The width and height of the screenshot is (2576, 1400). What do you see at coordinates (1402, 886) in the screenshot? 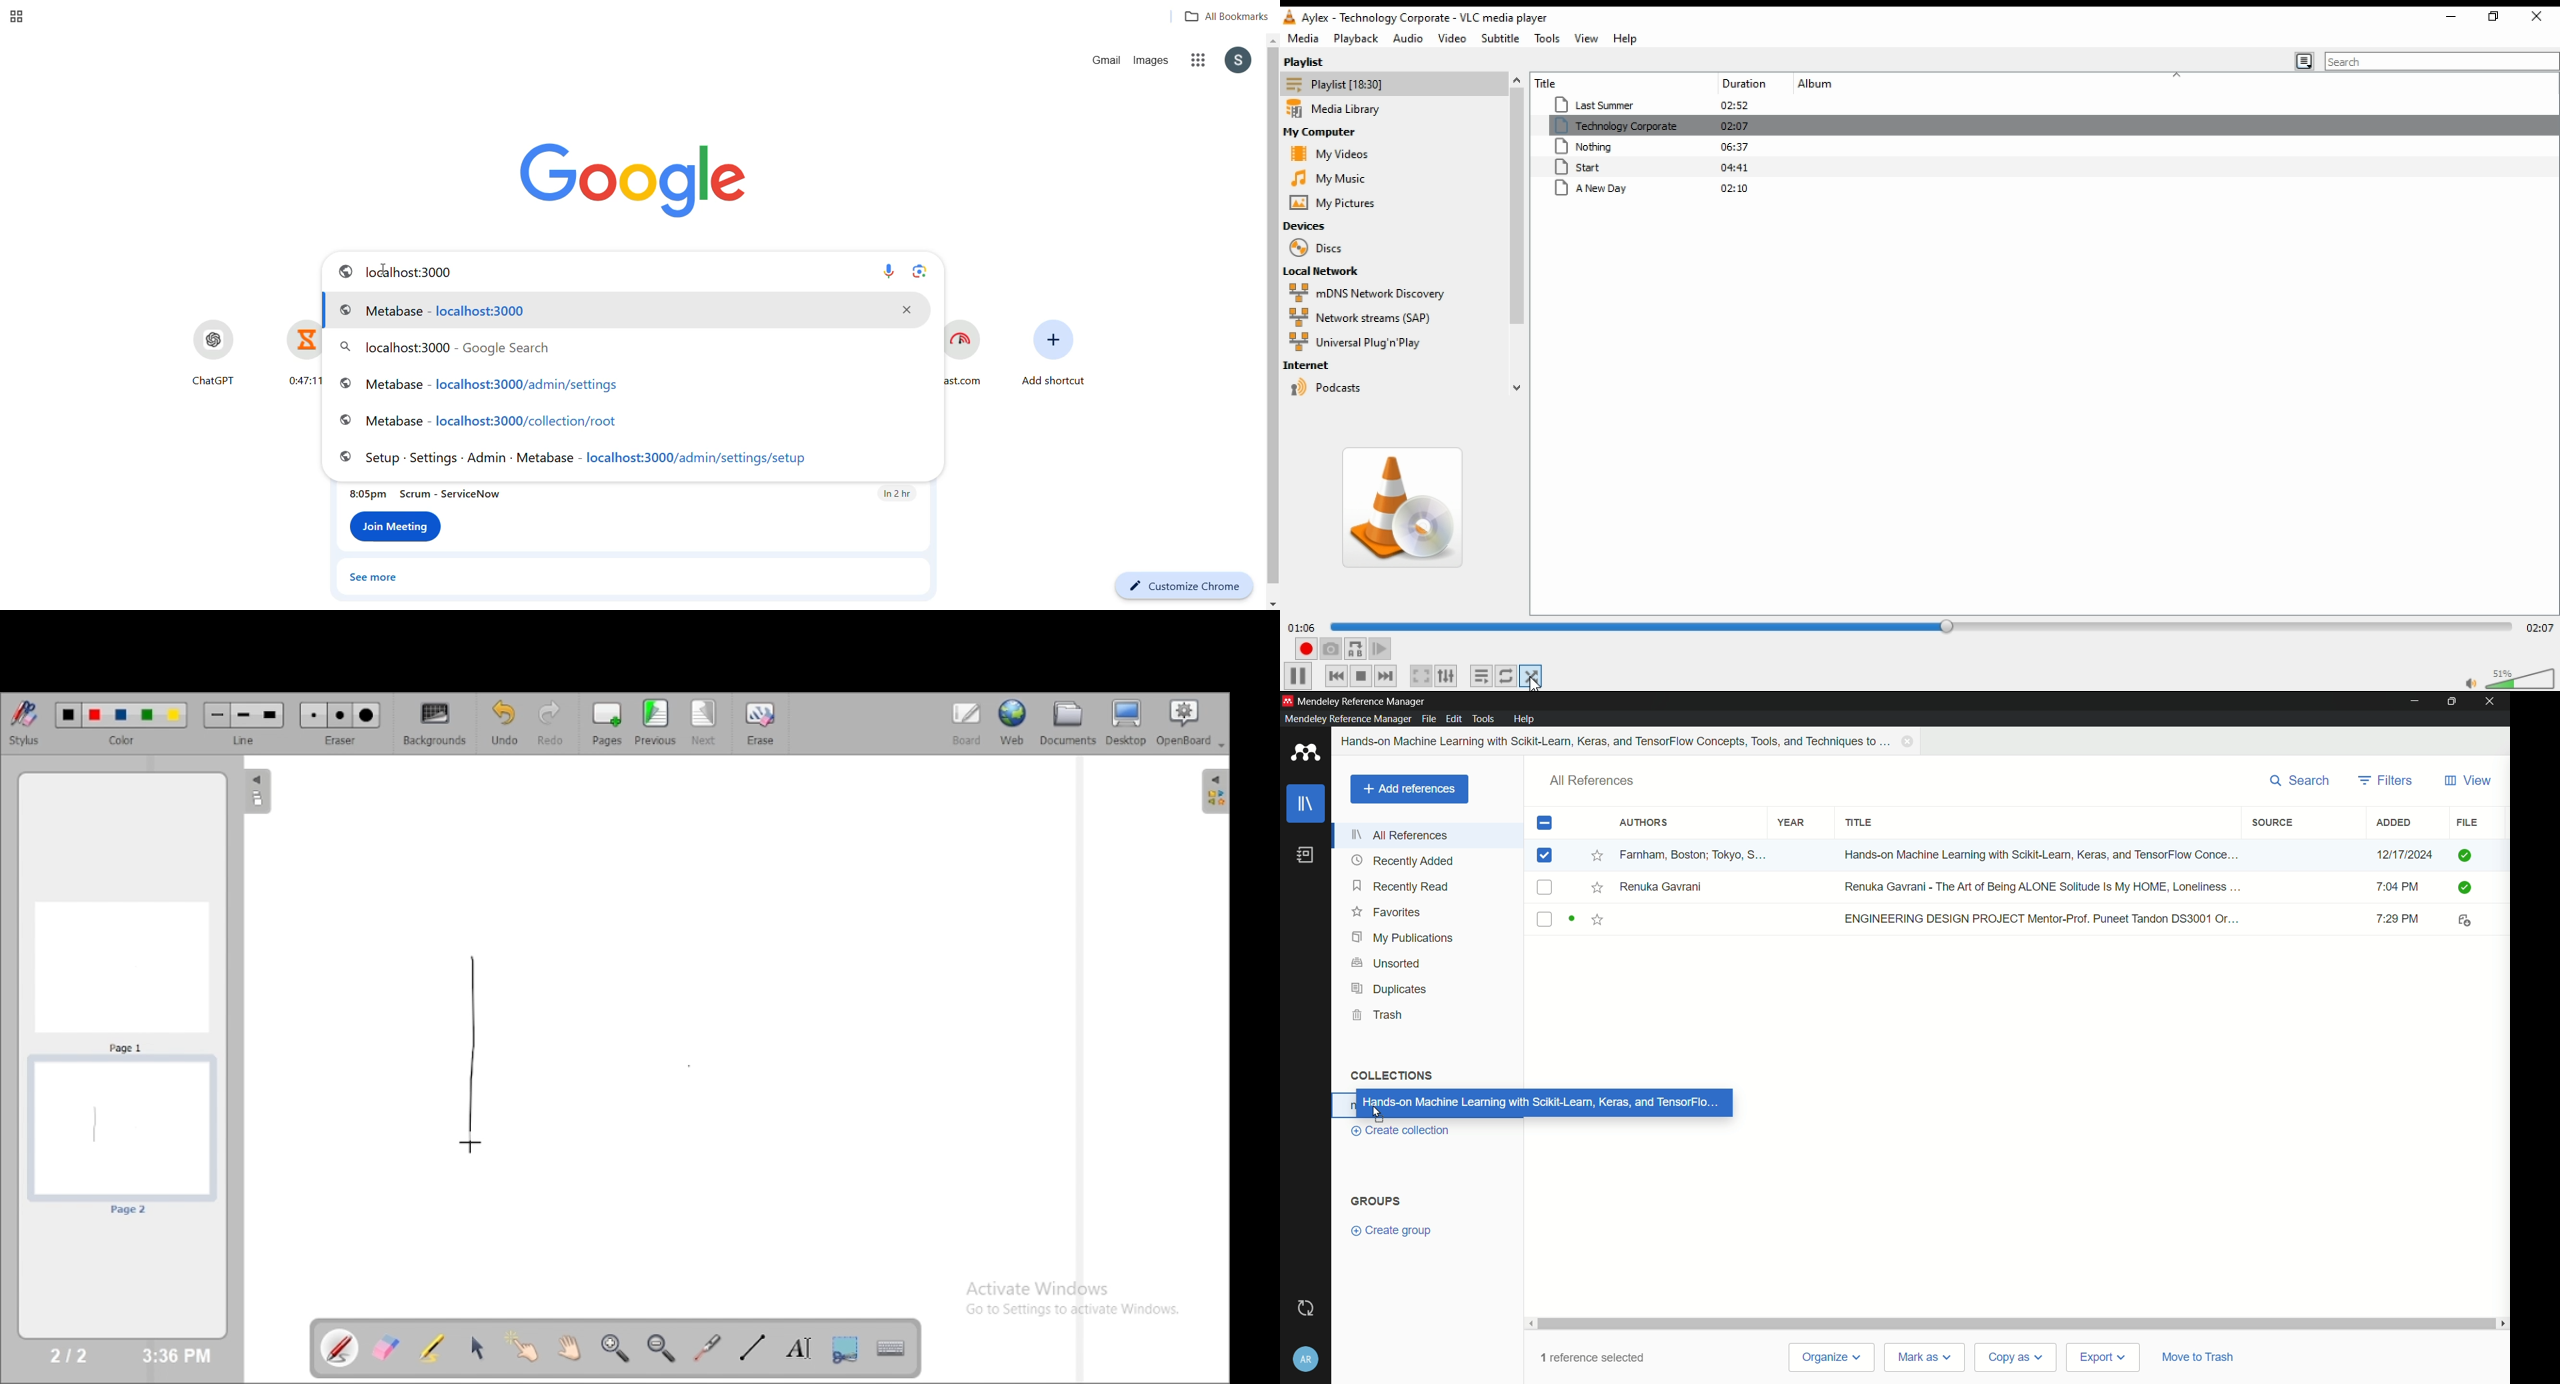
I see `recently read` at bounding box center [1402, 886].